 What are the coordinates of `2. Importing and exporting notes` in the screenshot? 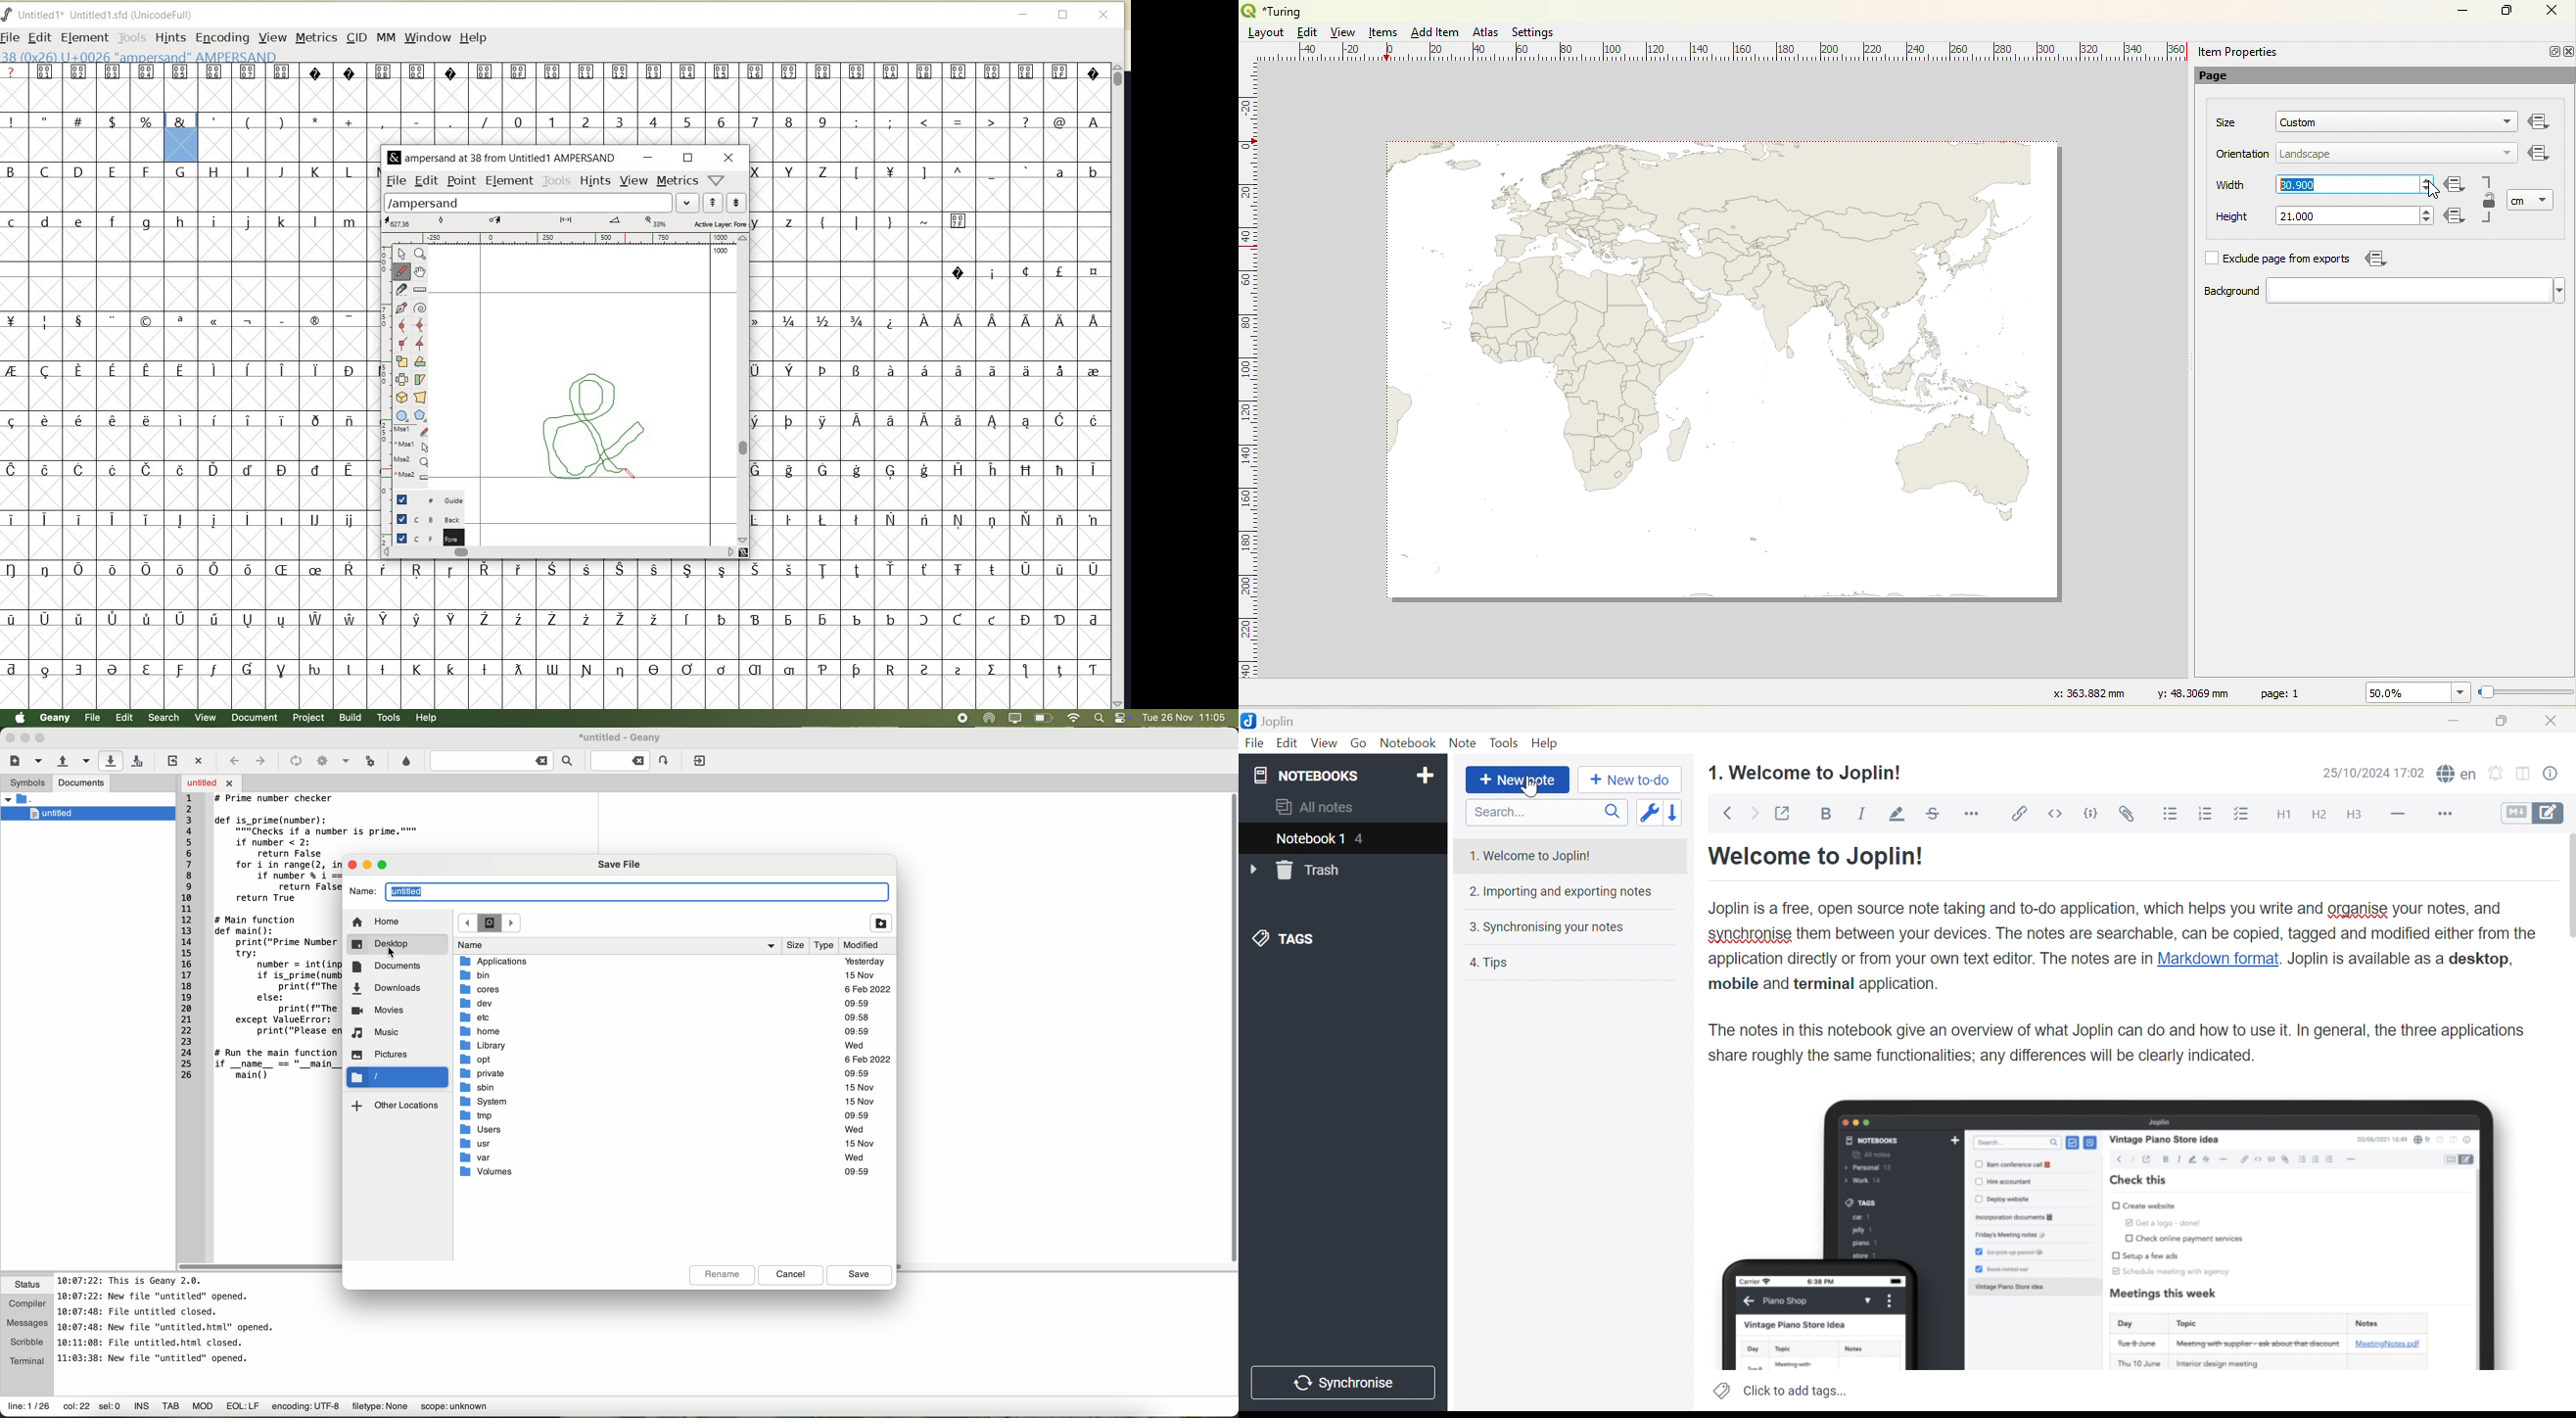 It's located at (1563, 891).